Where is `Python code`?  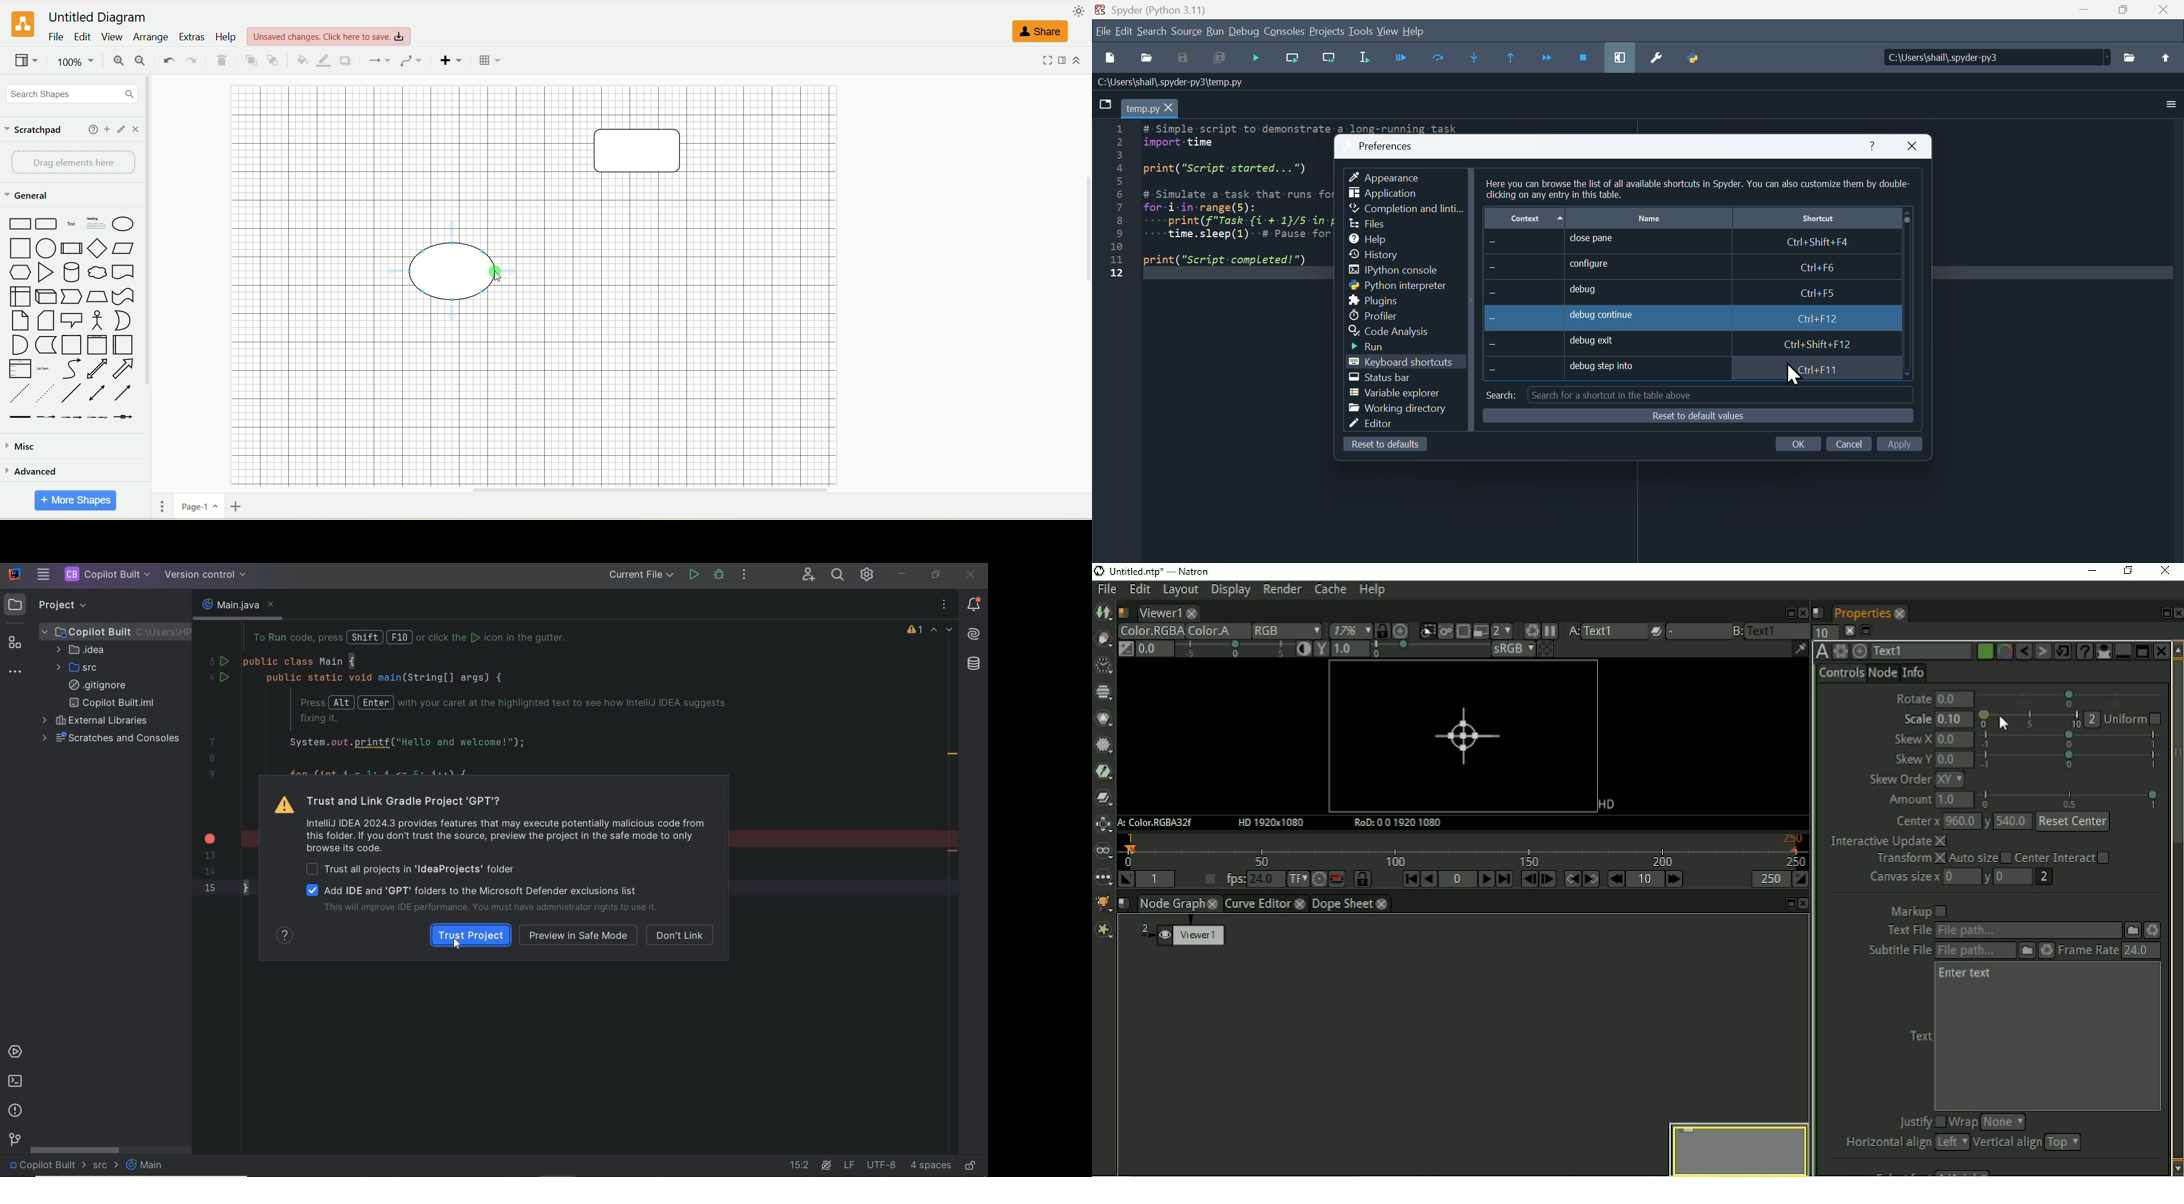
Python code is located at coordinates (1203, 206).